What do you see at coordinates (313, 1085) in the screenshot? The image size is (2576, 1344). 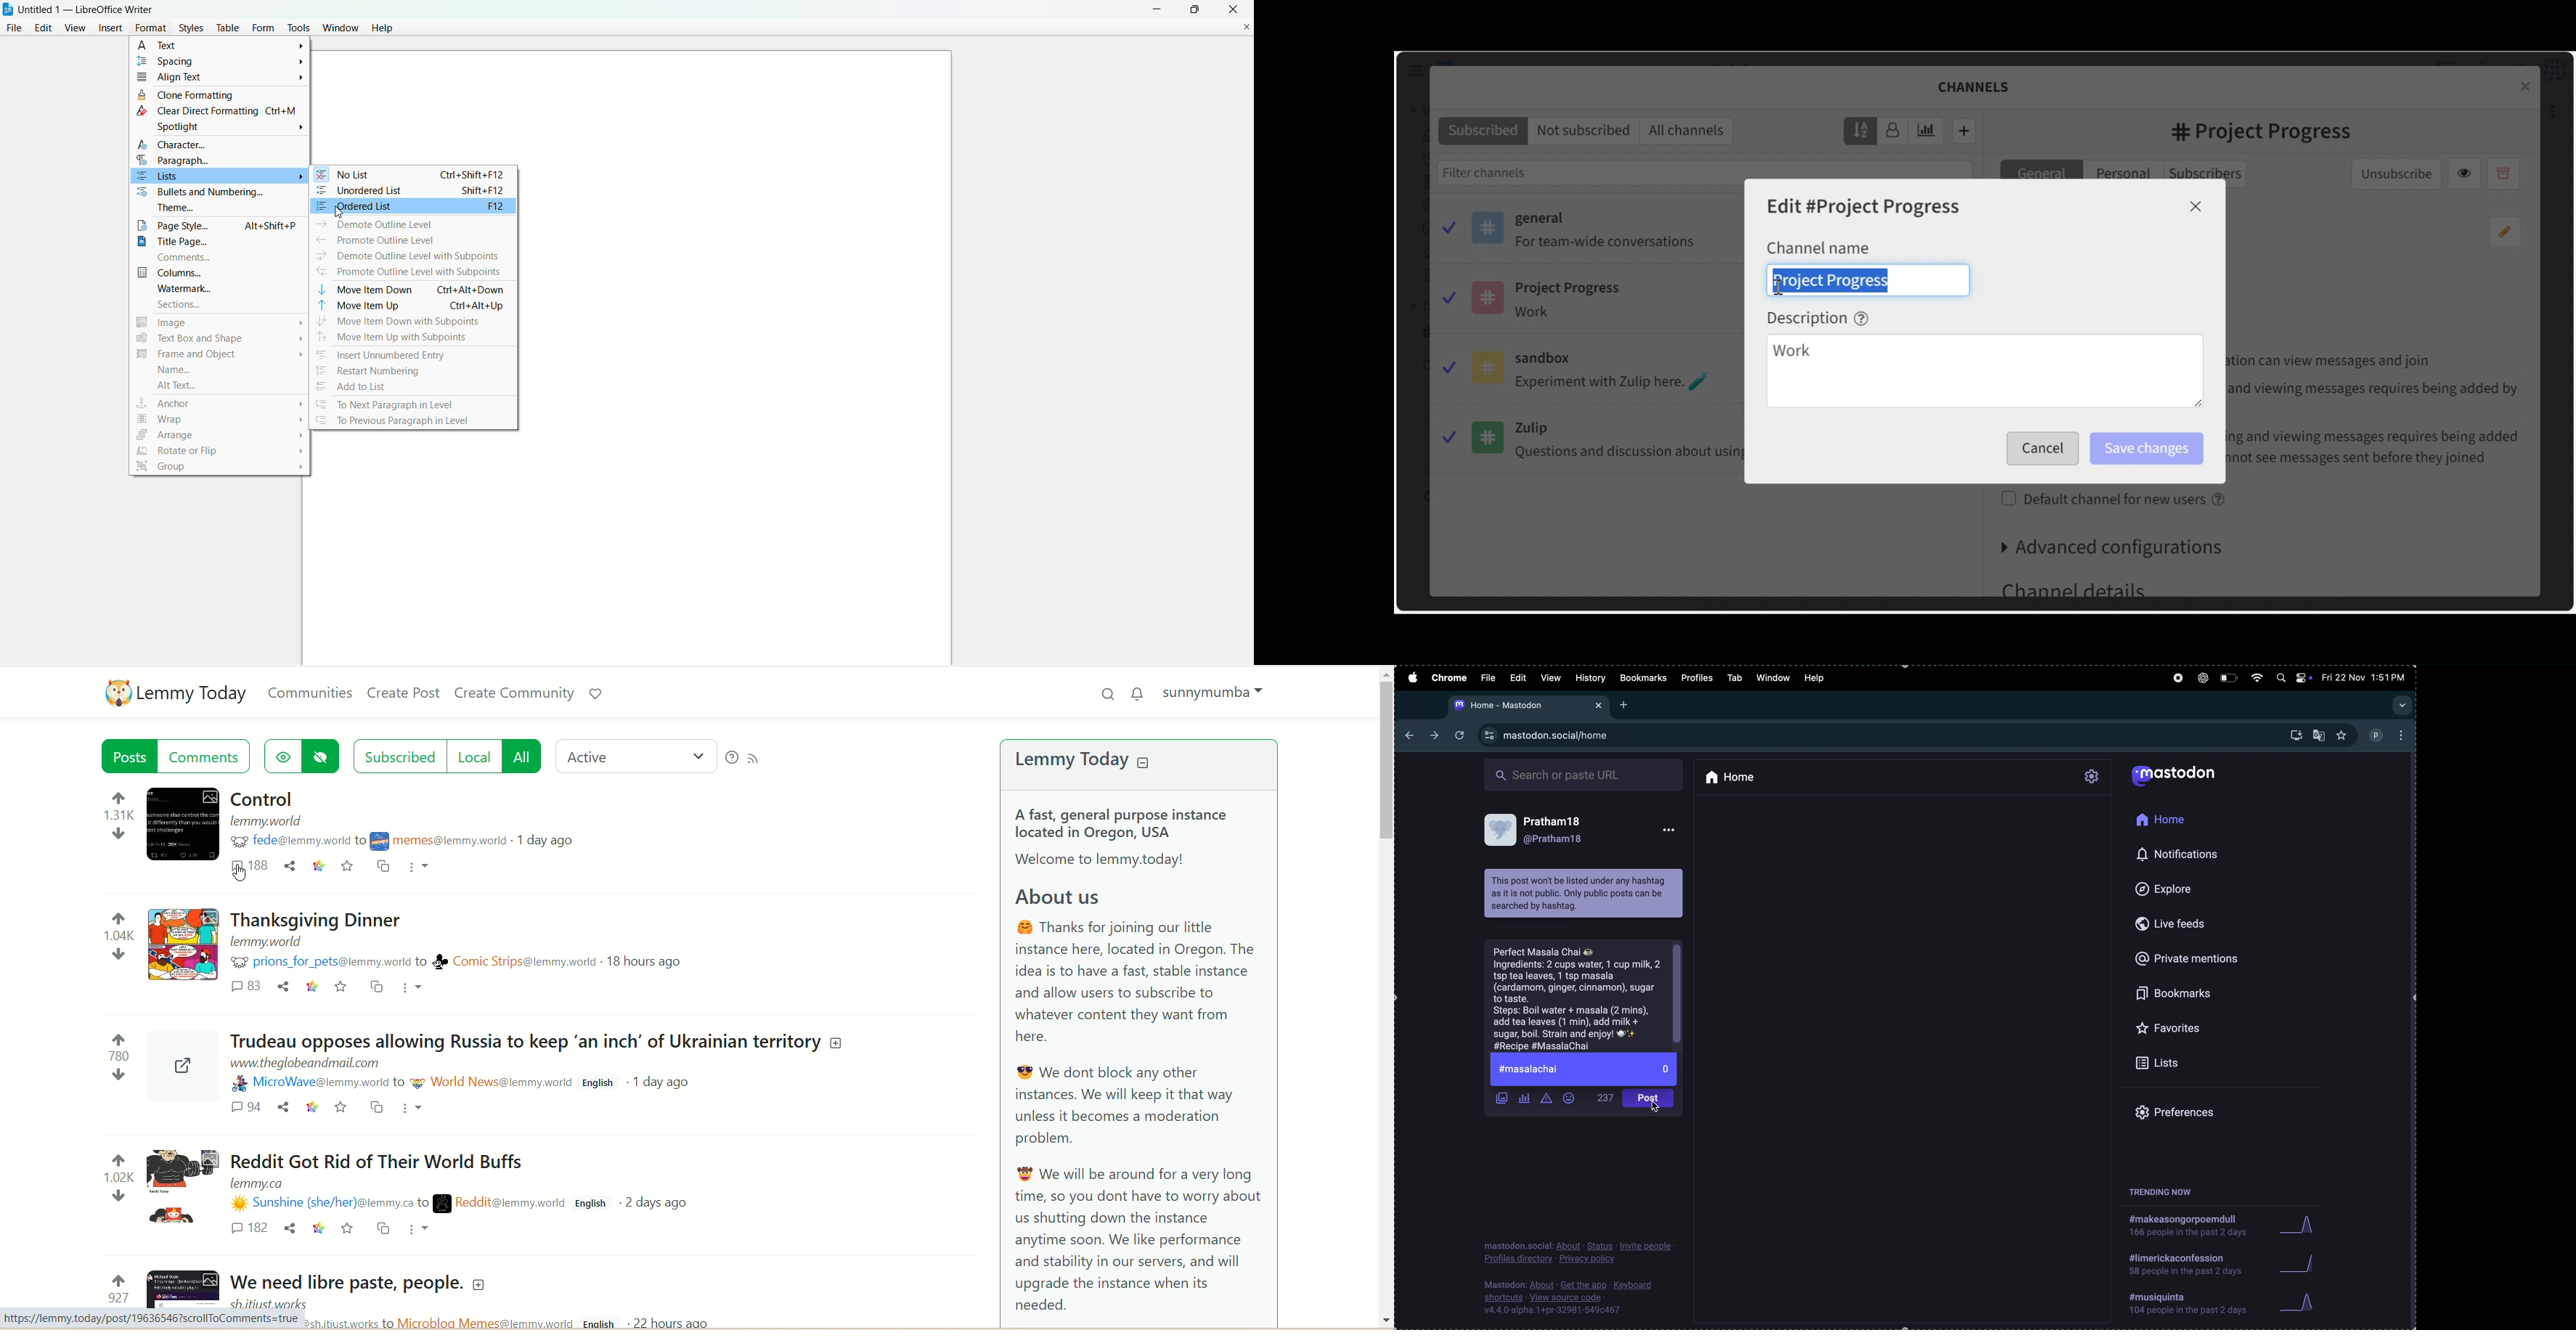 I see `username` at bounding box center [313, 1085].